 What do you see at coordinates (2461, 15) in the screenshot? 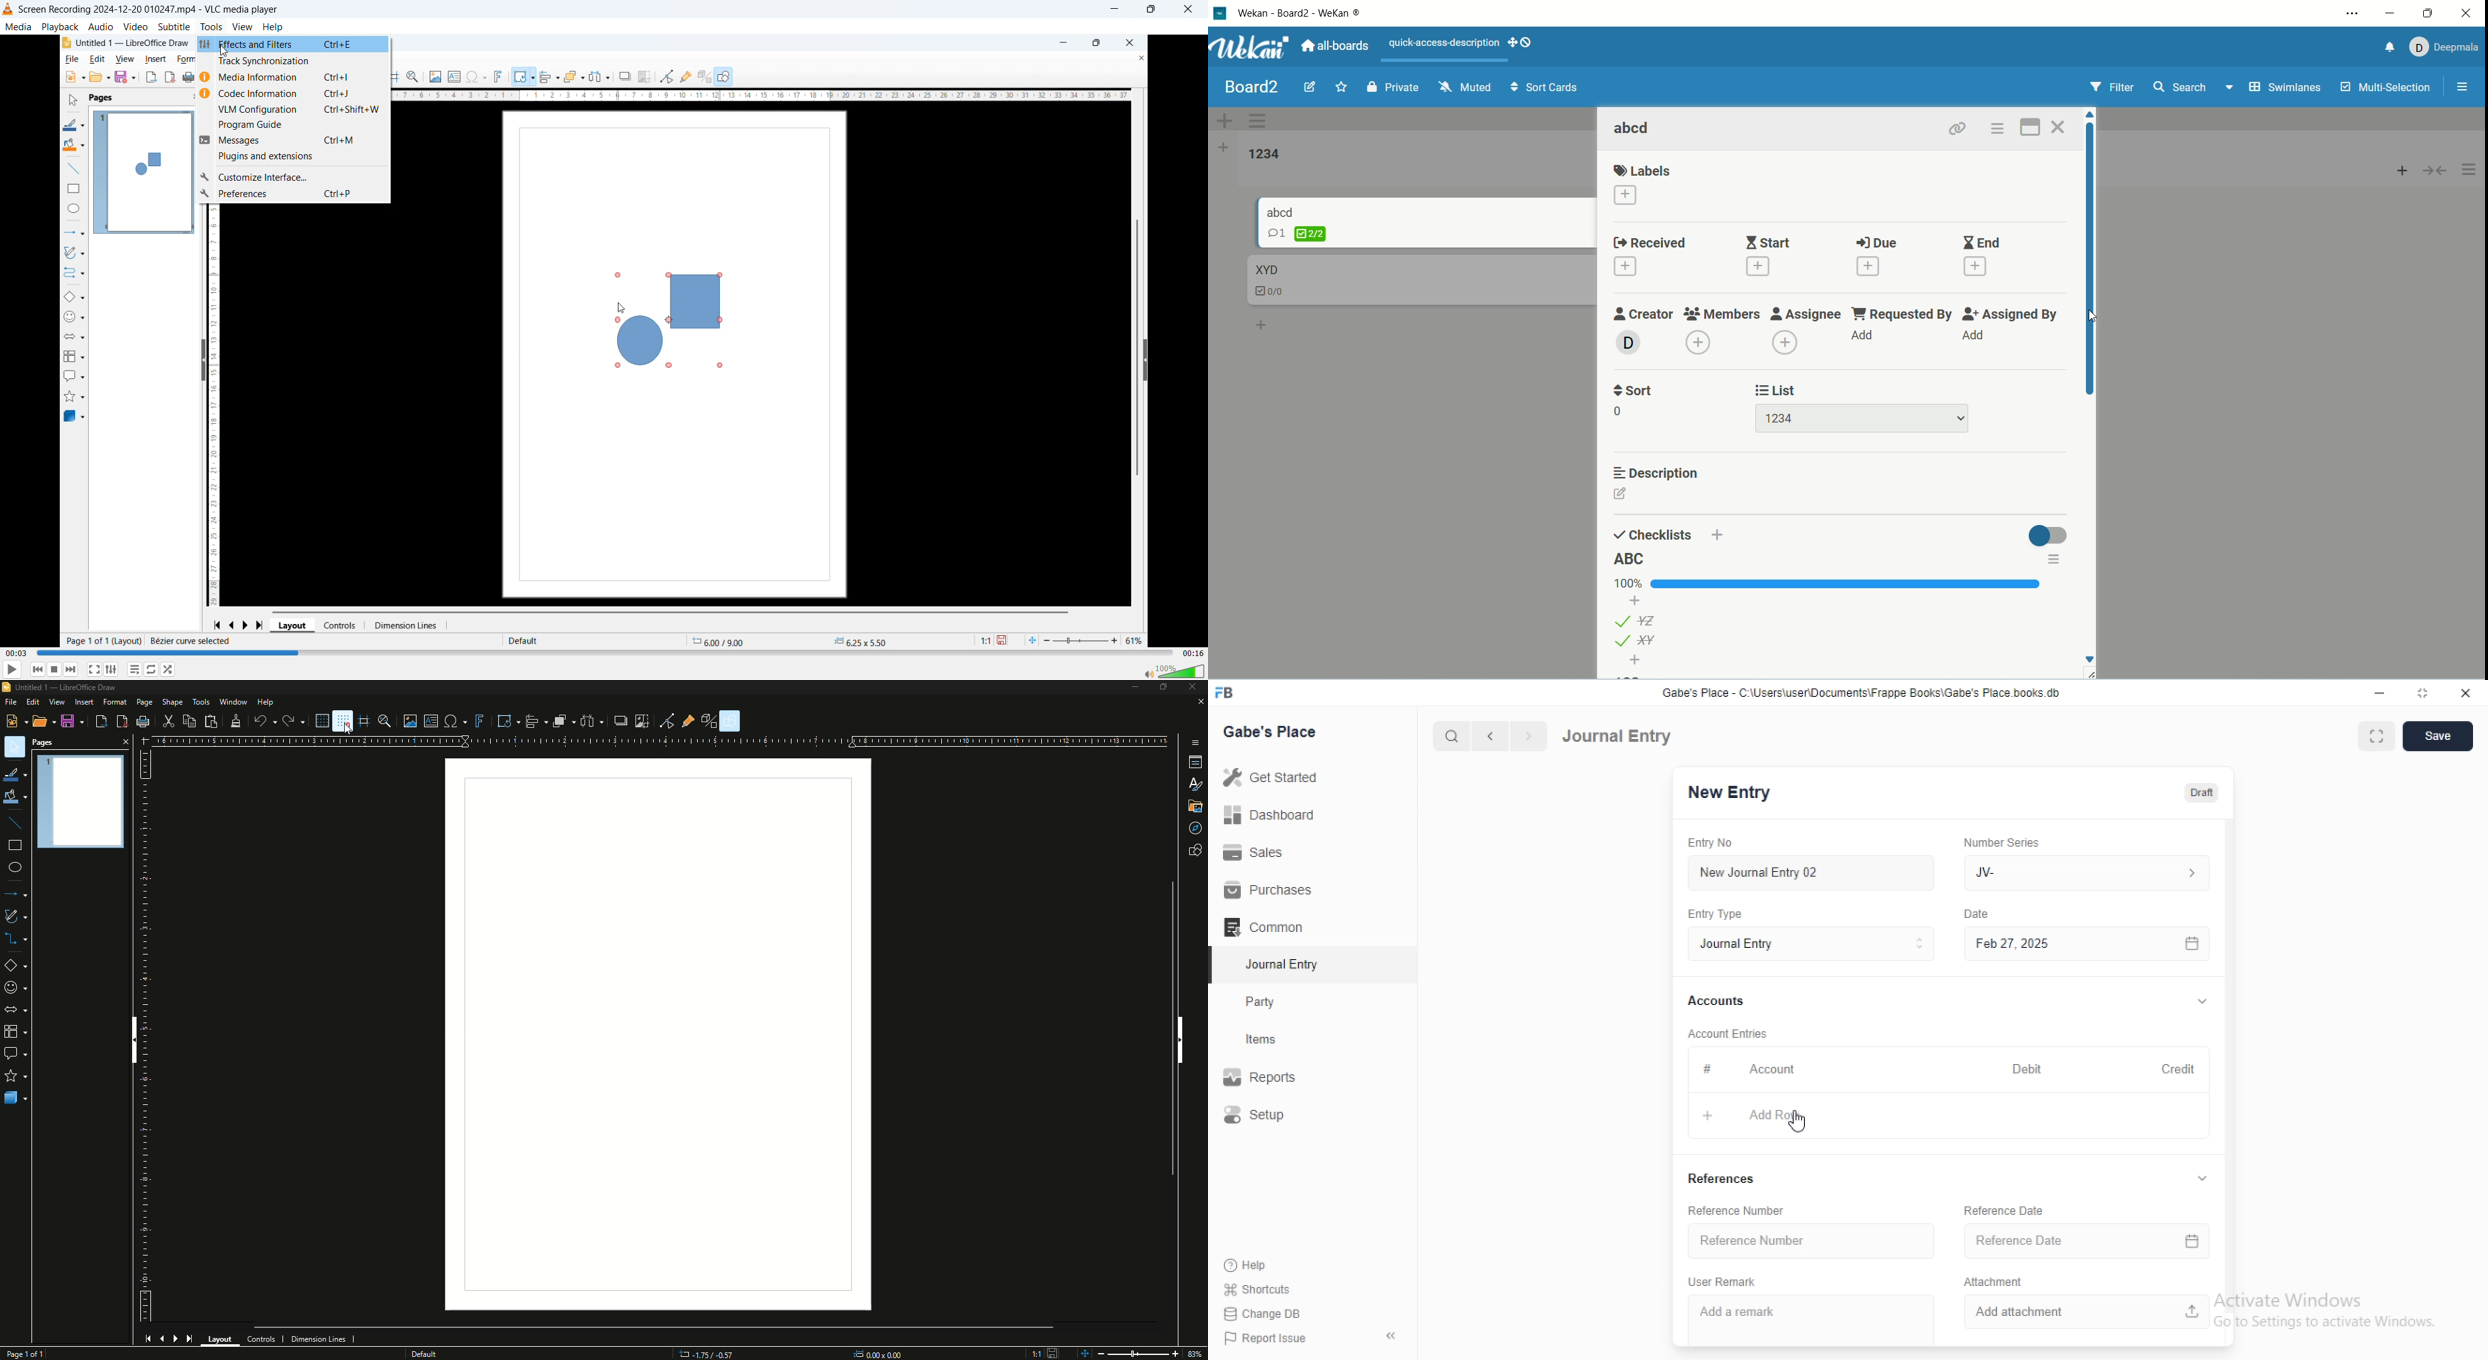
I see `close` at bounding box center [2461, 15].